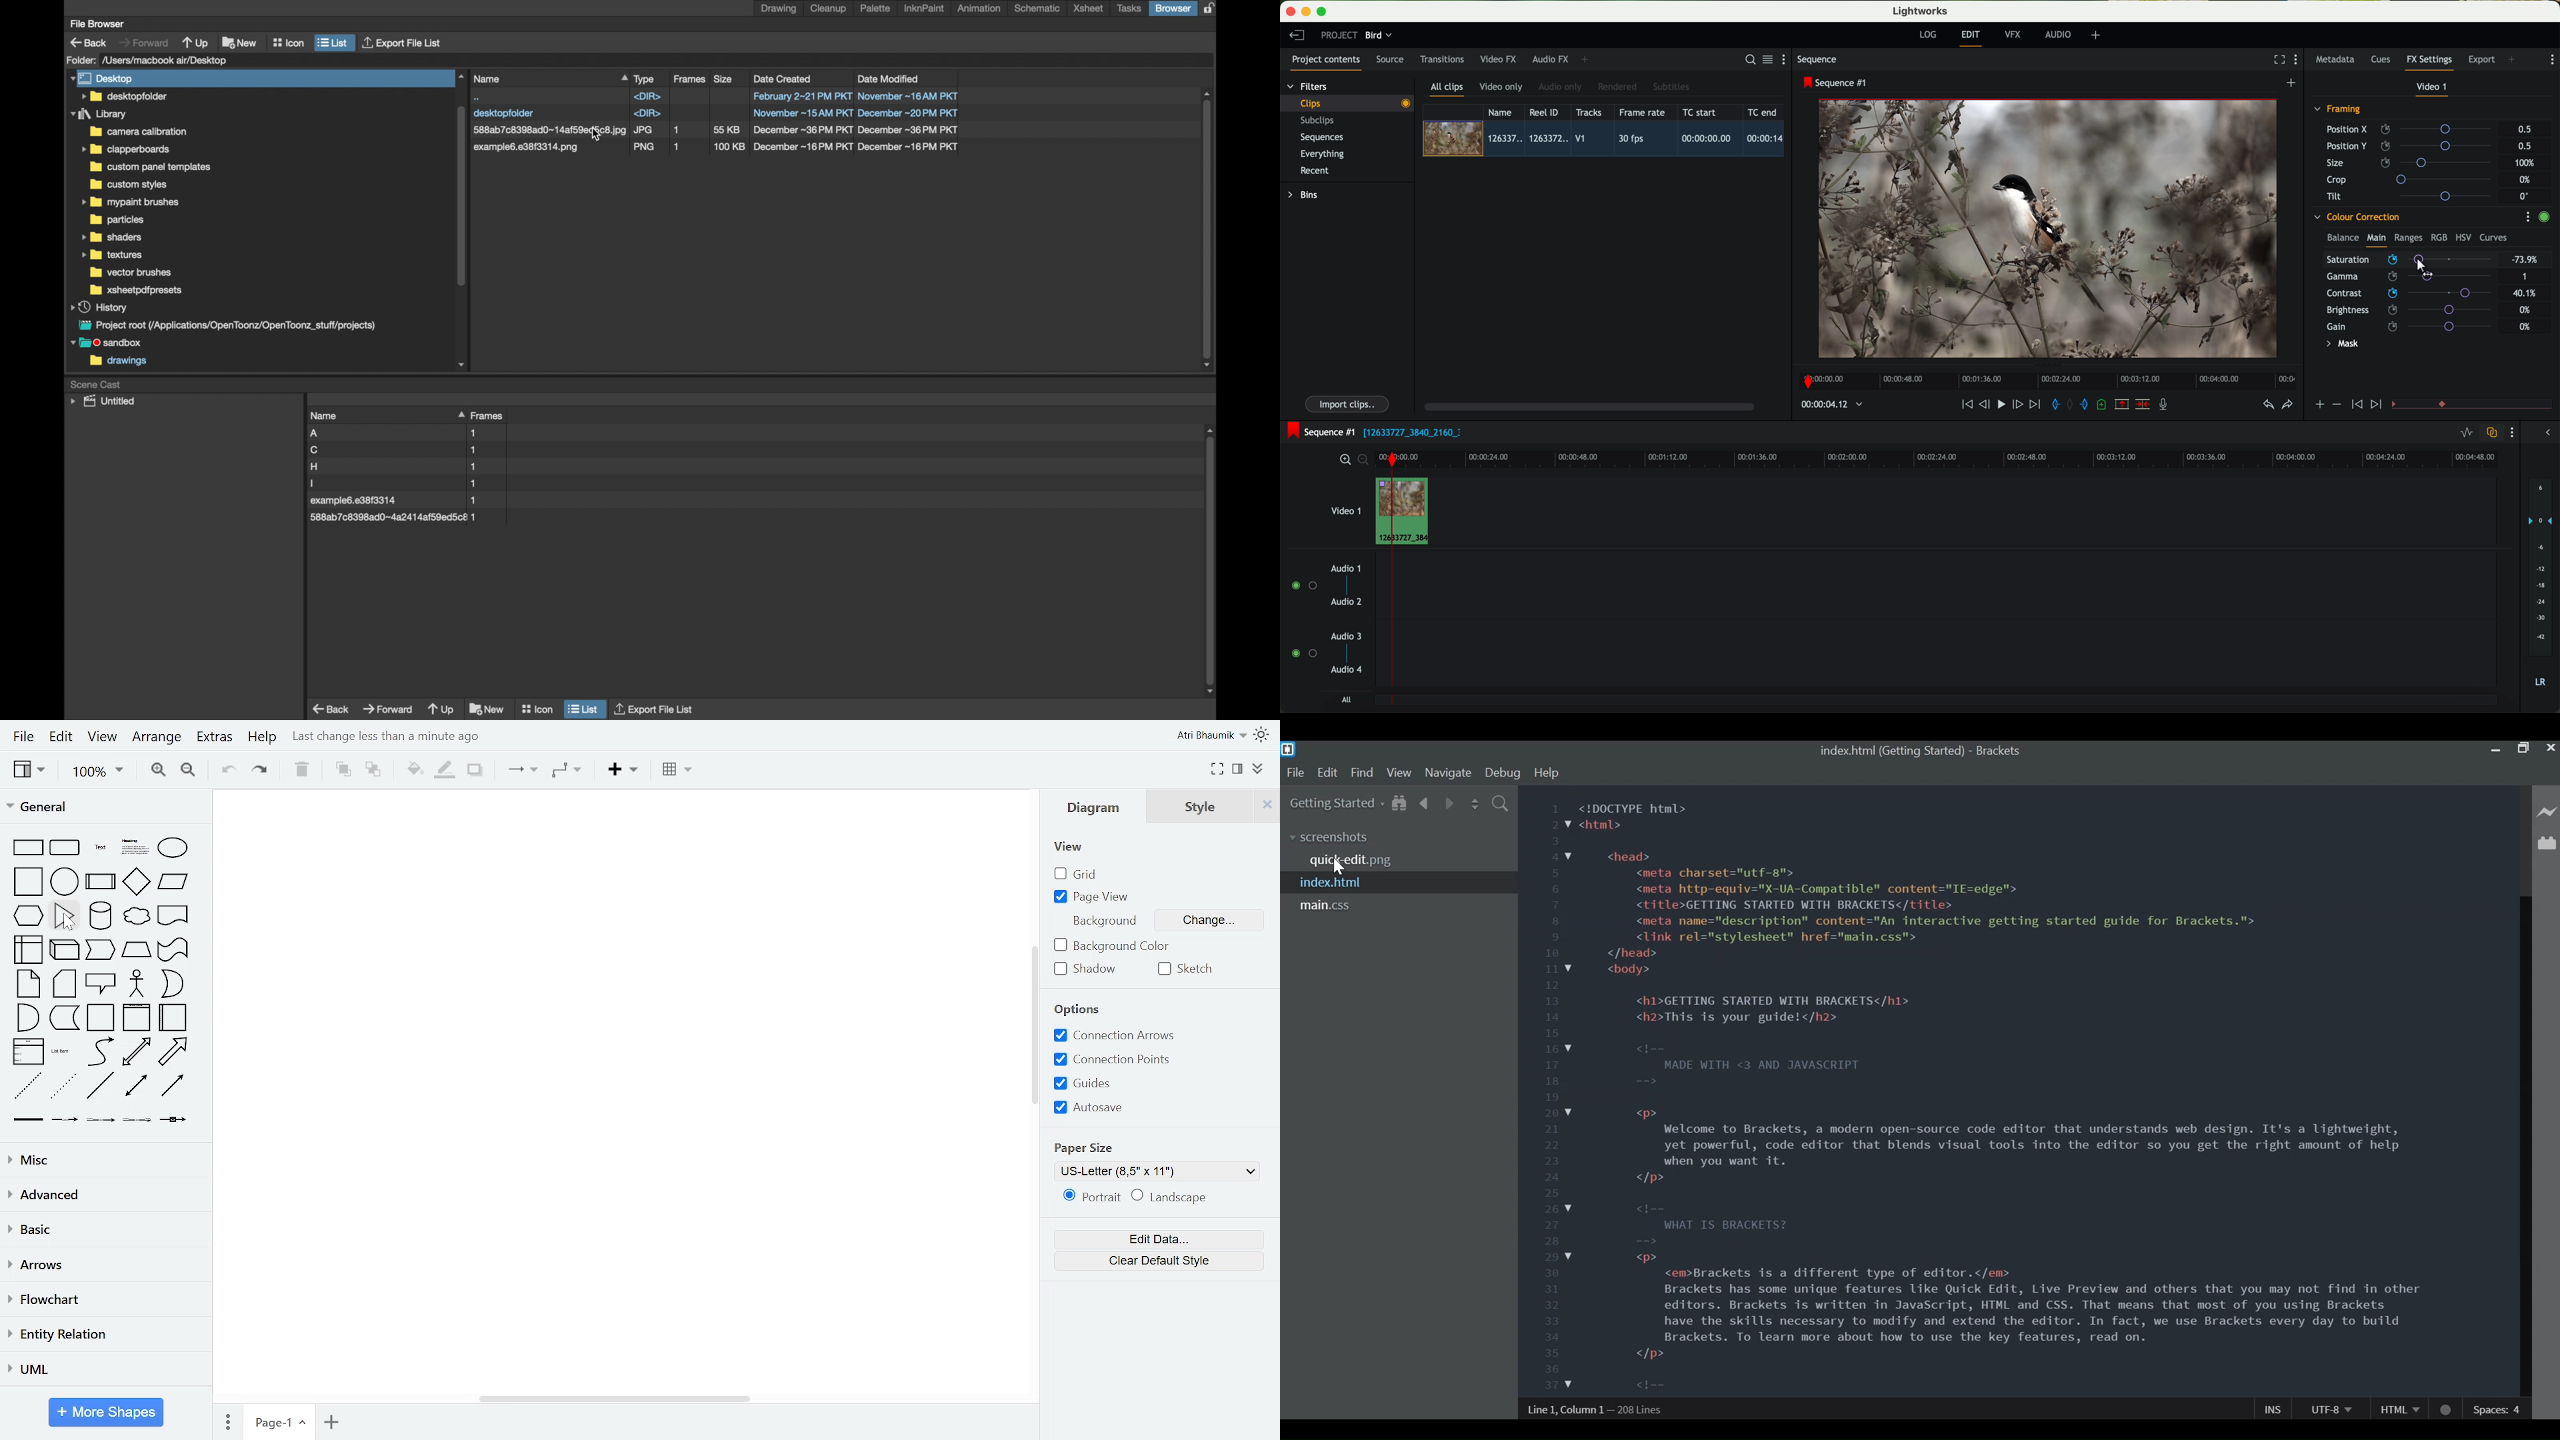 This screenshot has width=2576, height=1456. What do you see at coordinates (1408, 431) in the screenshot?
I see `black` at bounding box center [1408, 431].